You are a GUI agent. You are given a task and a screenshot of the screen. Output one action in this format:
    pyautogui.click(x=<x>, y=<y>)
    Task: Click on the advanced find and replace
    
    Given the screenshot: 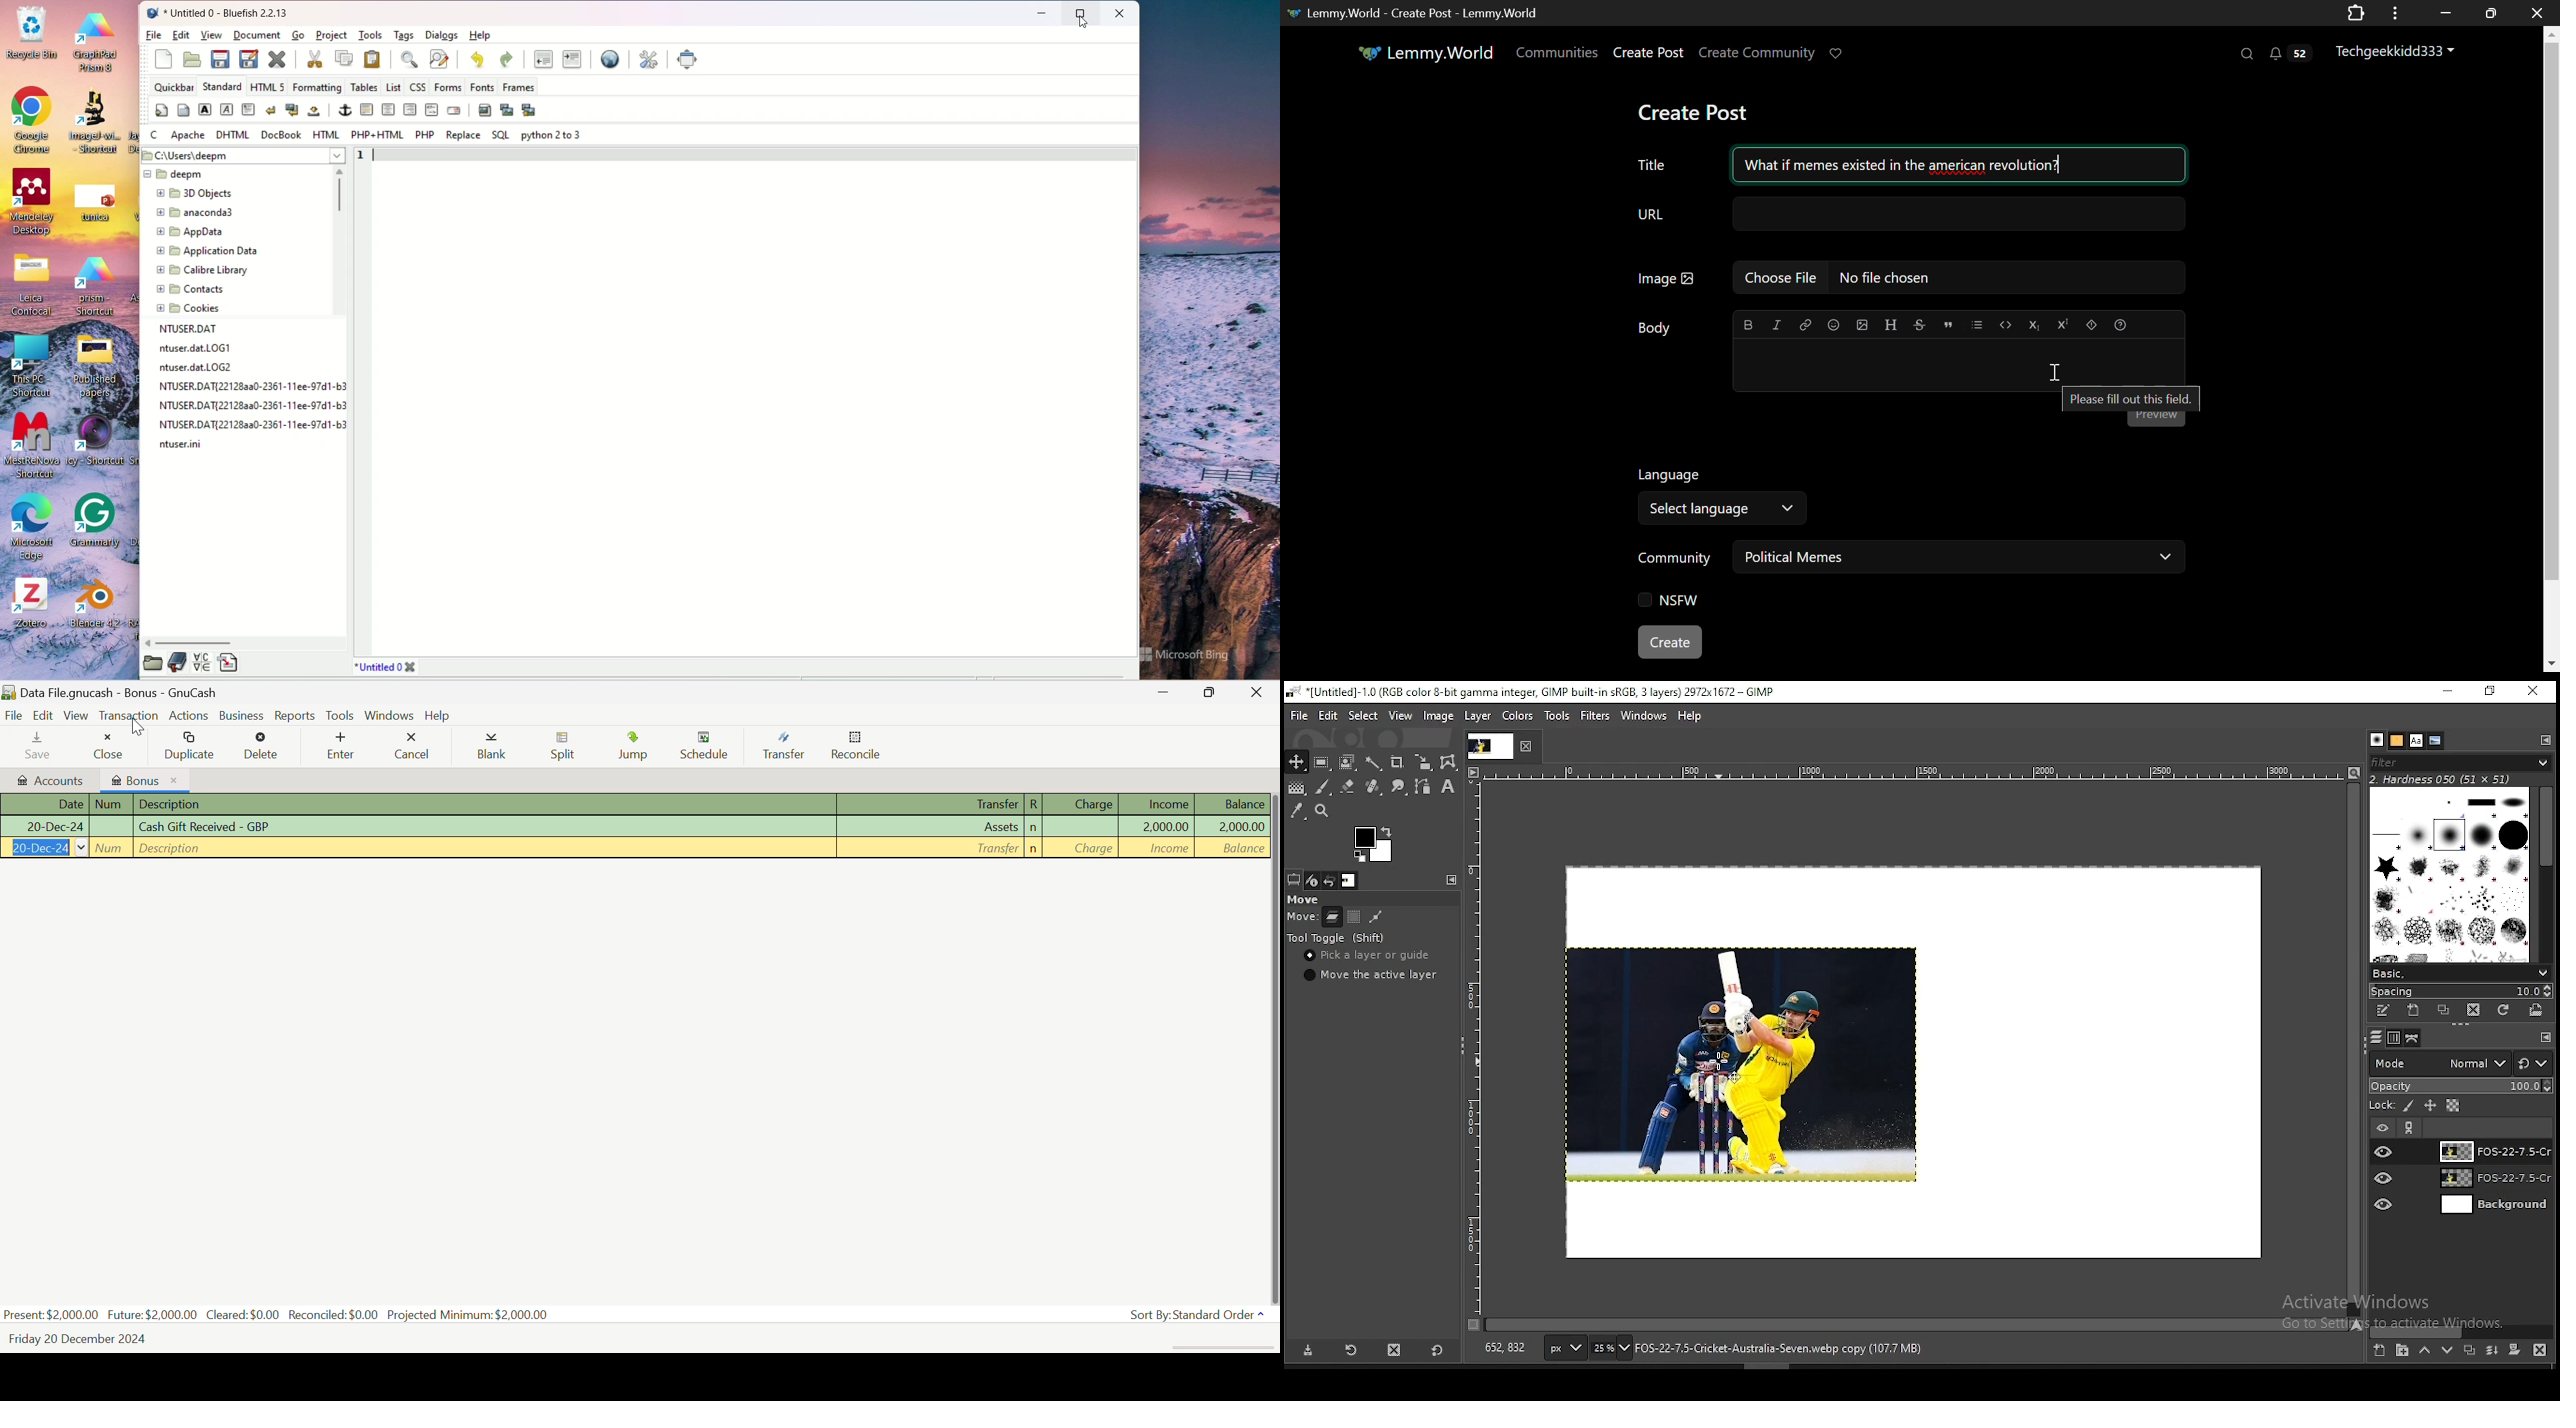 What is the action you would take?
    pyautogui.click(x=439, y=59)
    